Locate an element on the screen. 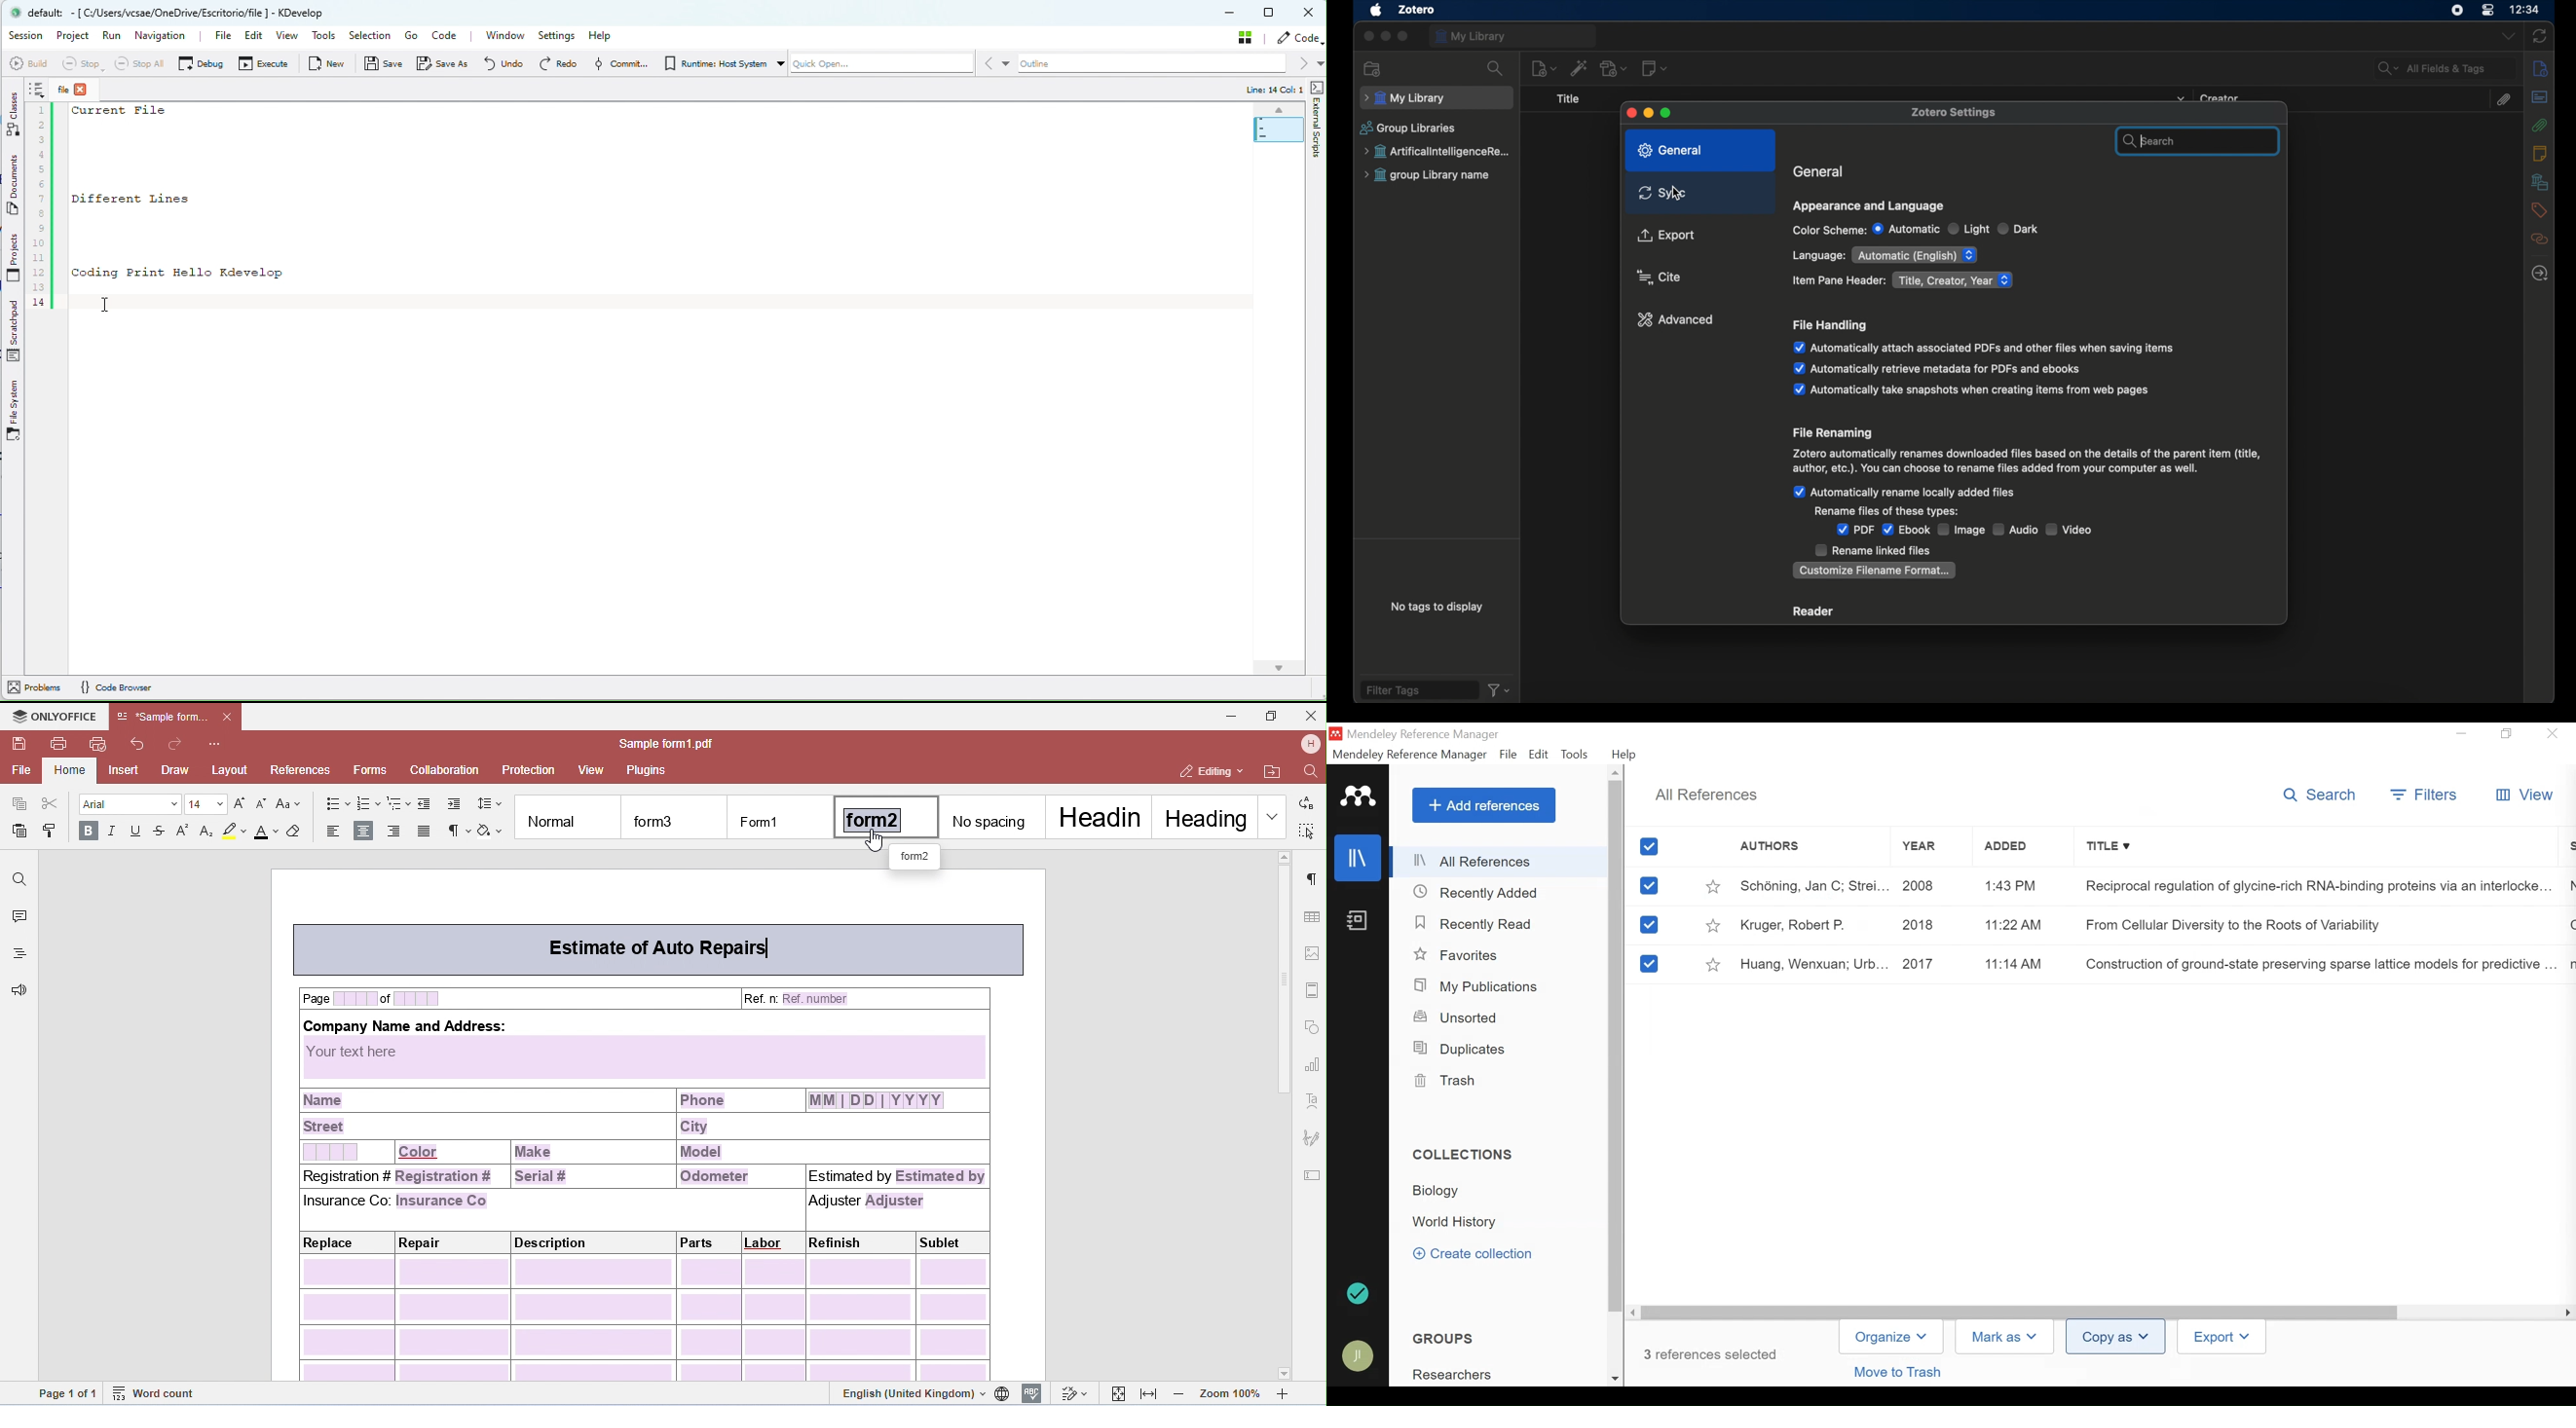 The height and width of the screenshot is (1428, 2576). control center is located at coordinates (2488, 10).